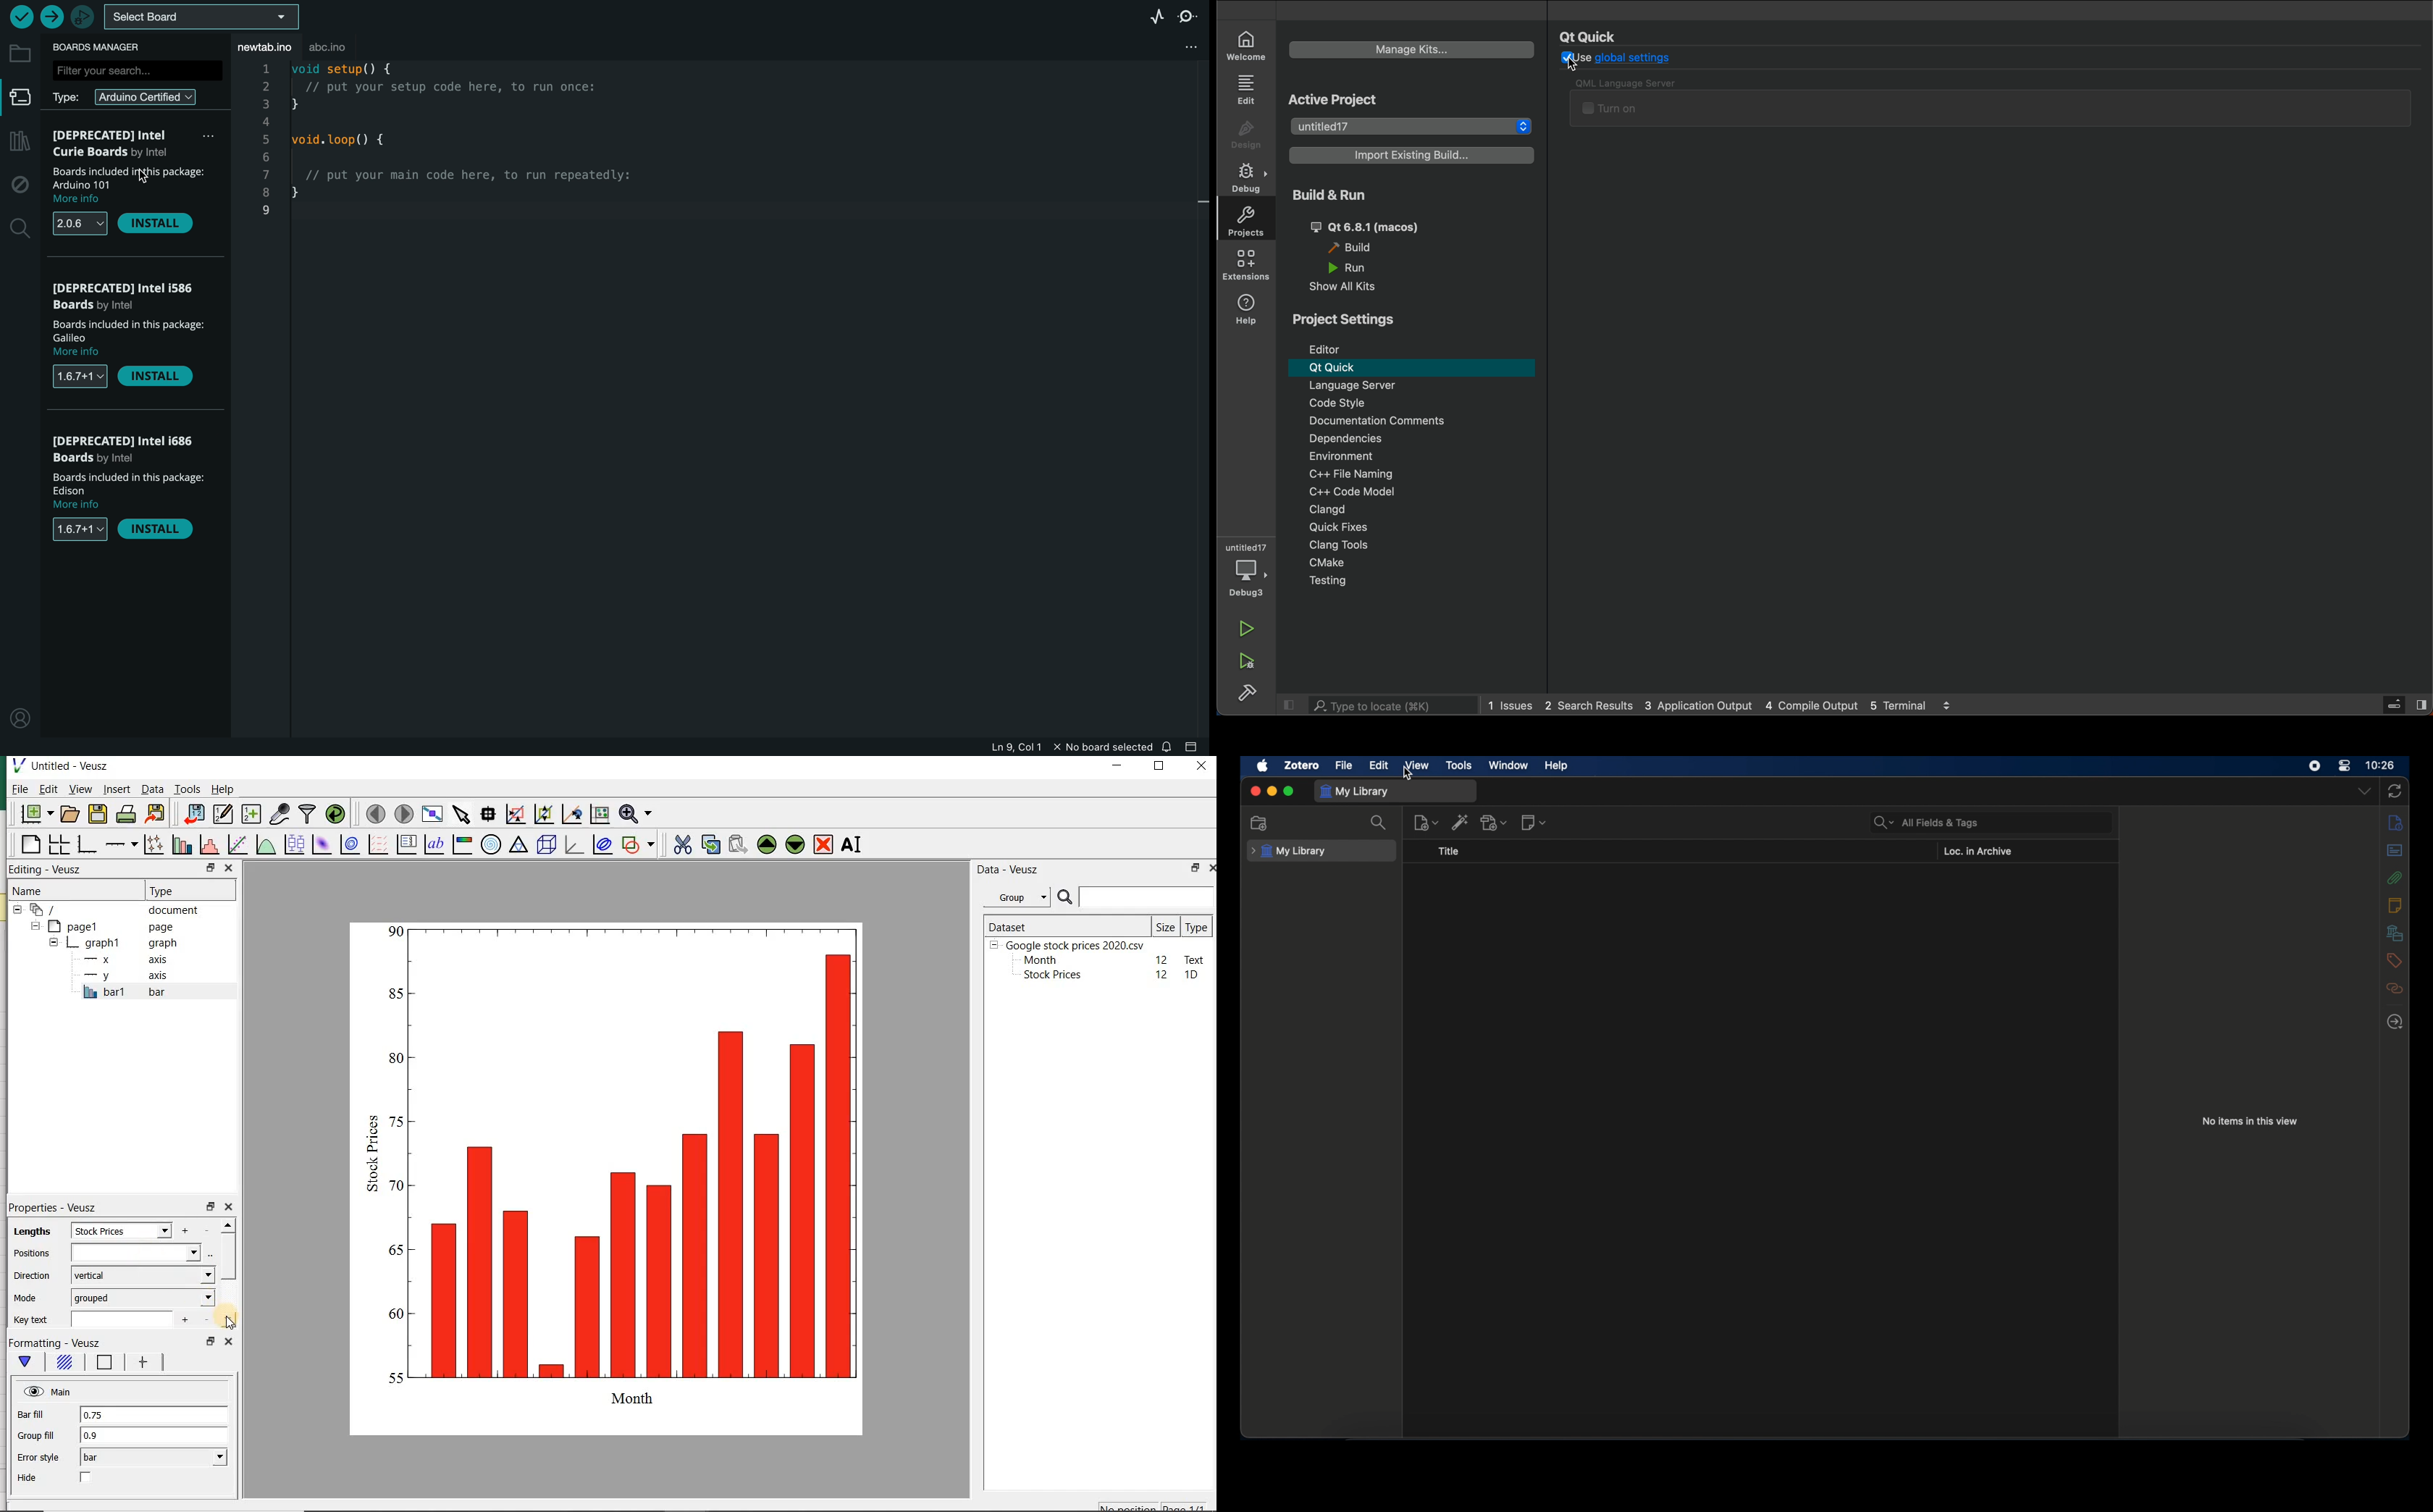 Image resolution: width=2436 pixels, height=1512 pixels. Describe the element at coordinates (35, 1435) in the screenshot. I see `Group fill` at that location.